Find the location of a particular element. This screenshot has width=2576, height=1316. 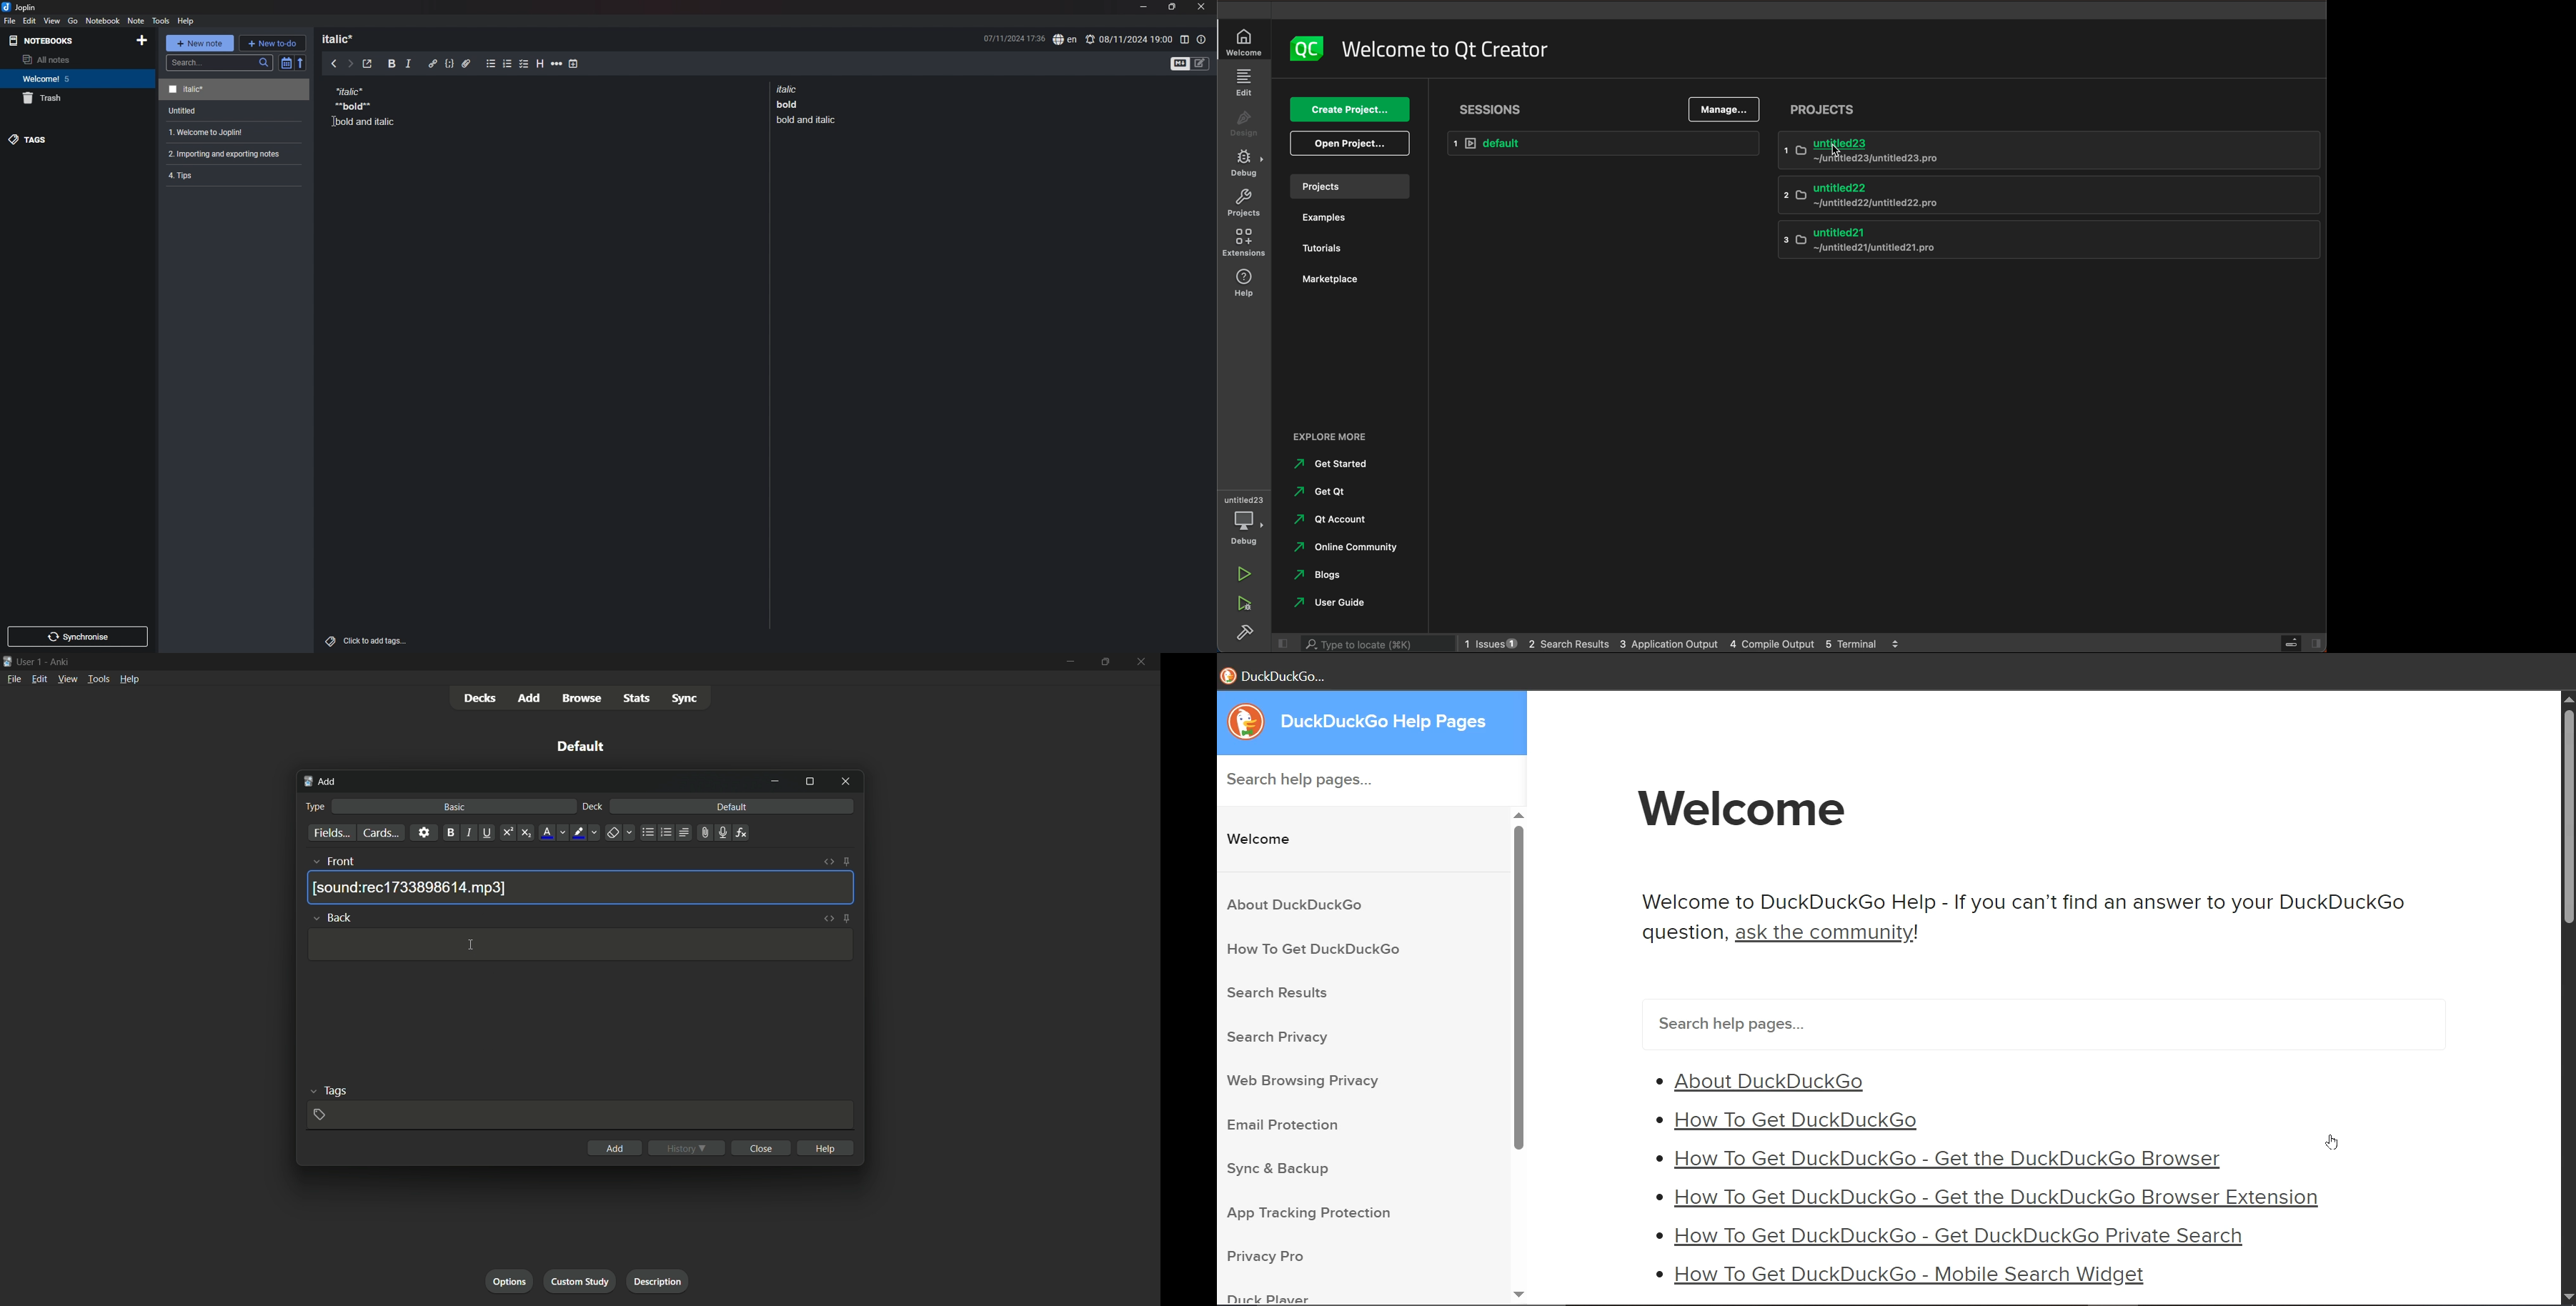

description is located at coordinates (656, 1281).